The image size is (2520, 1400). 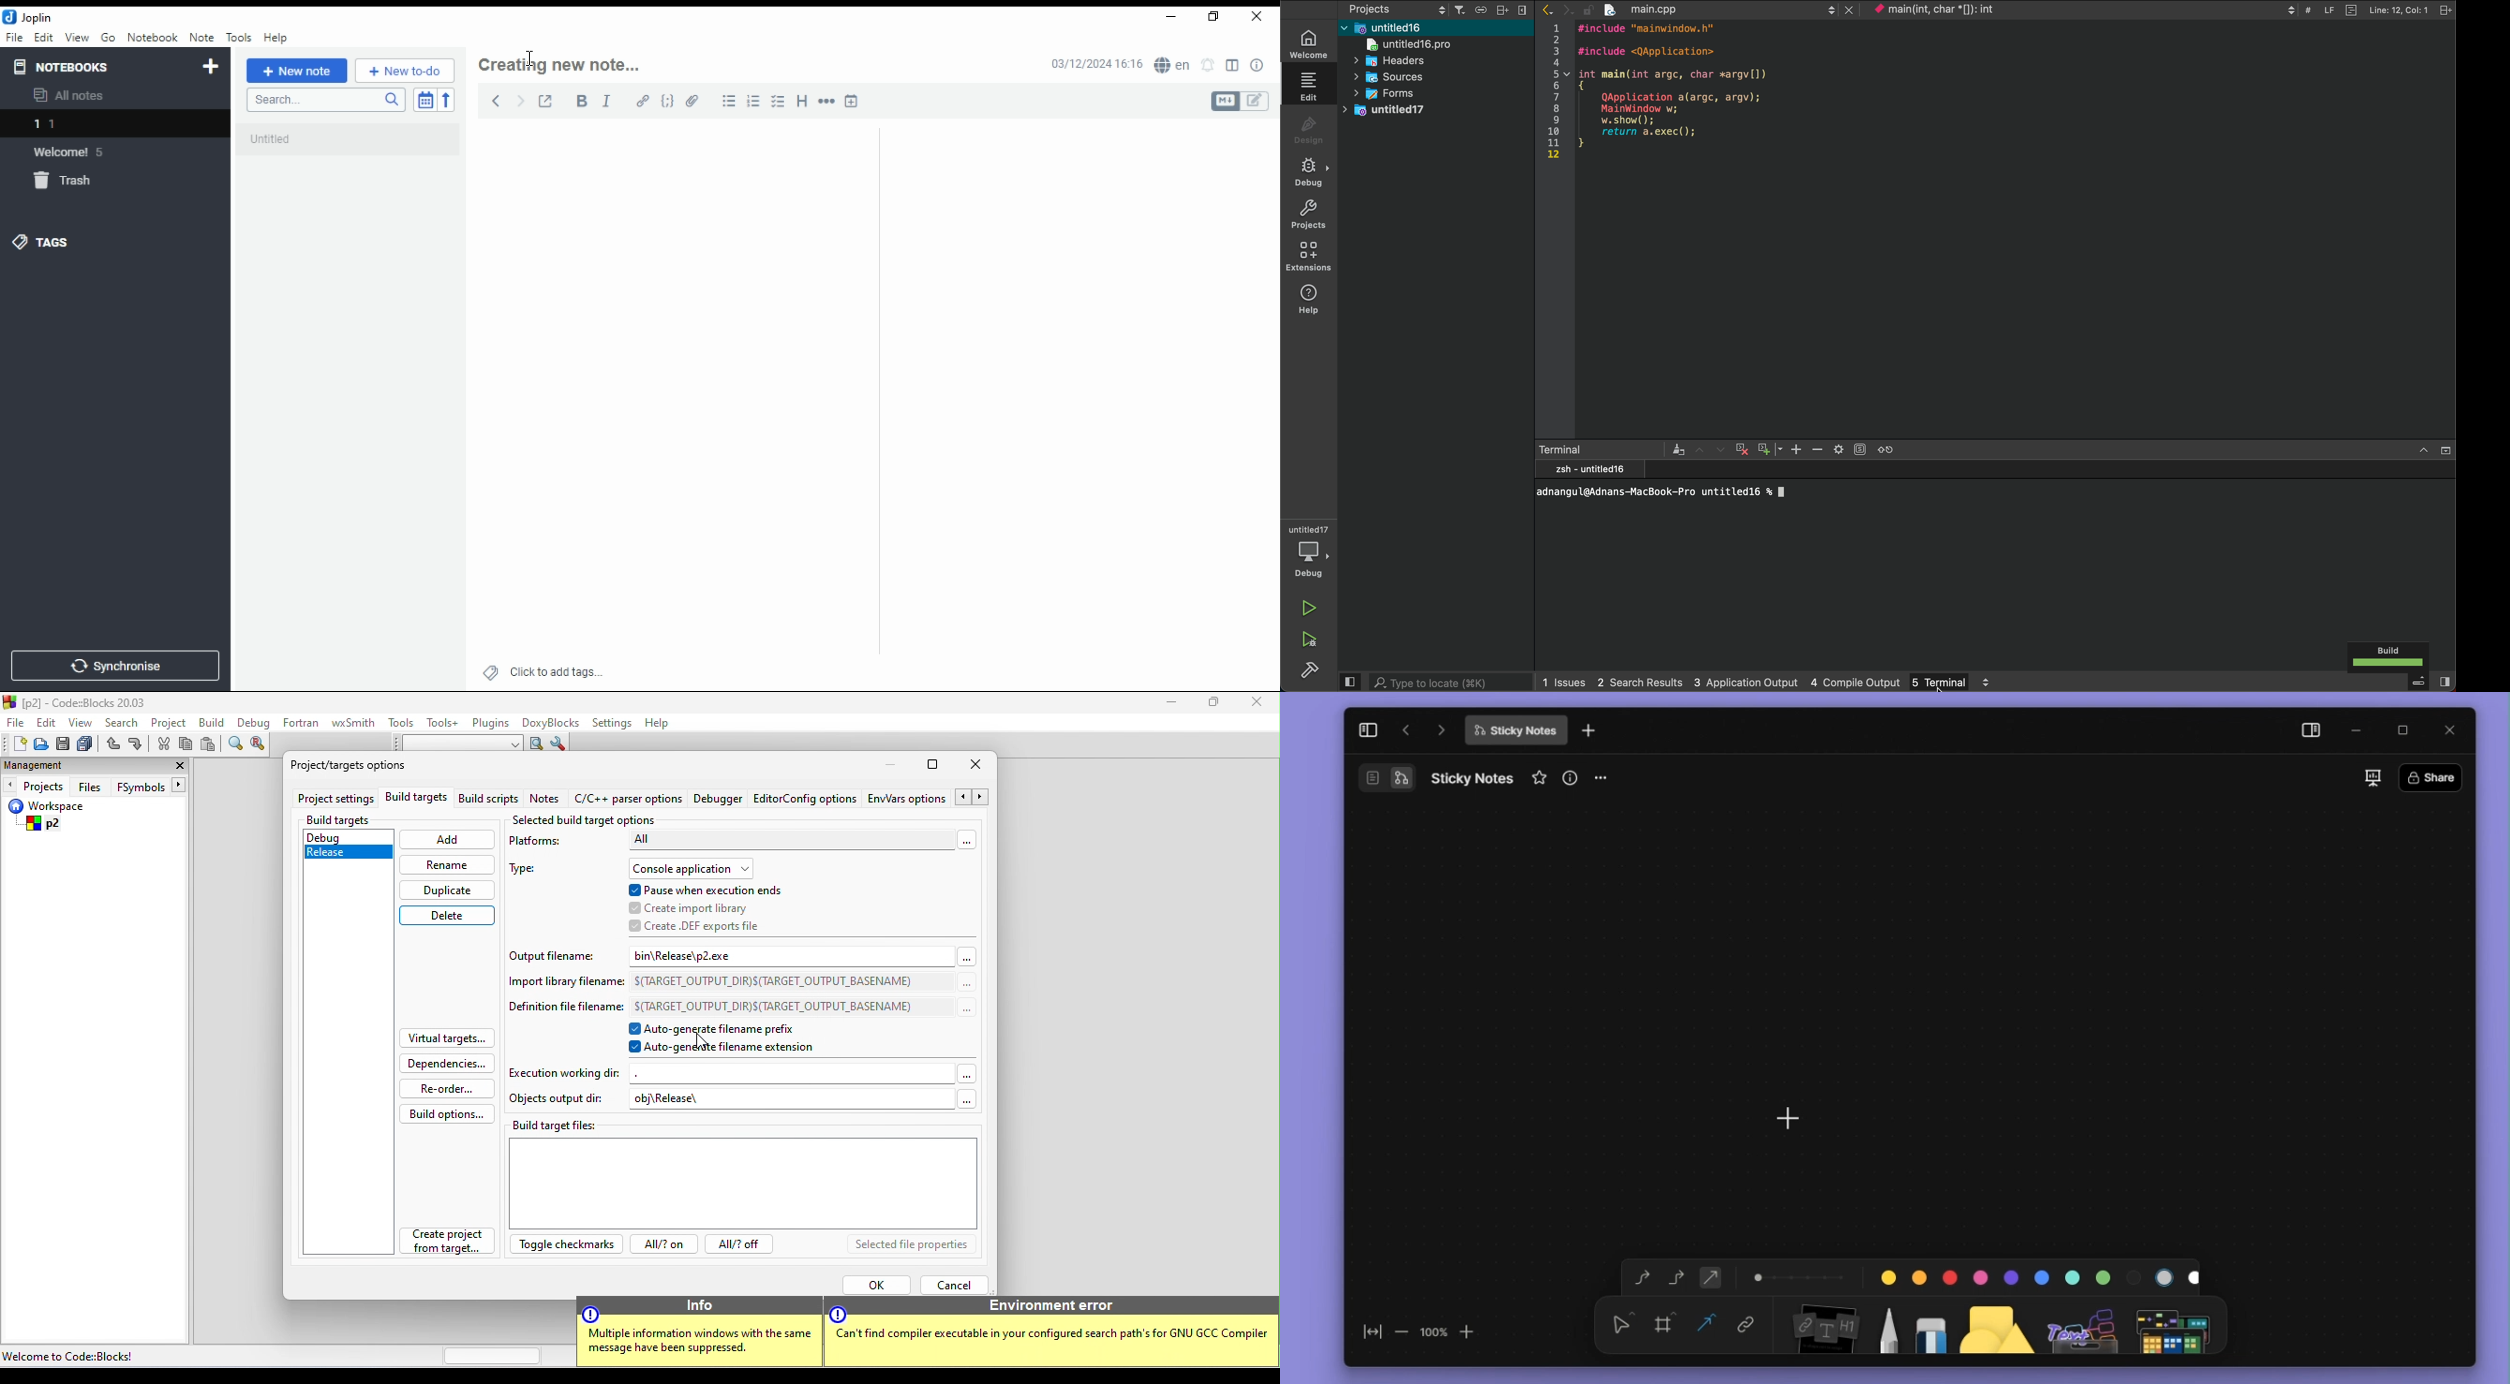 I want to click on file settings , so click(x=2446, y=9).